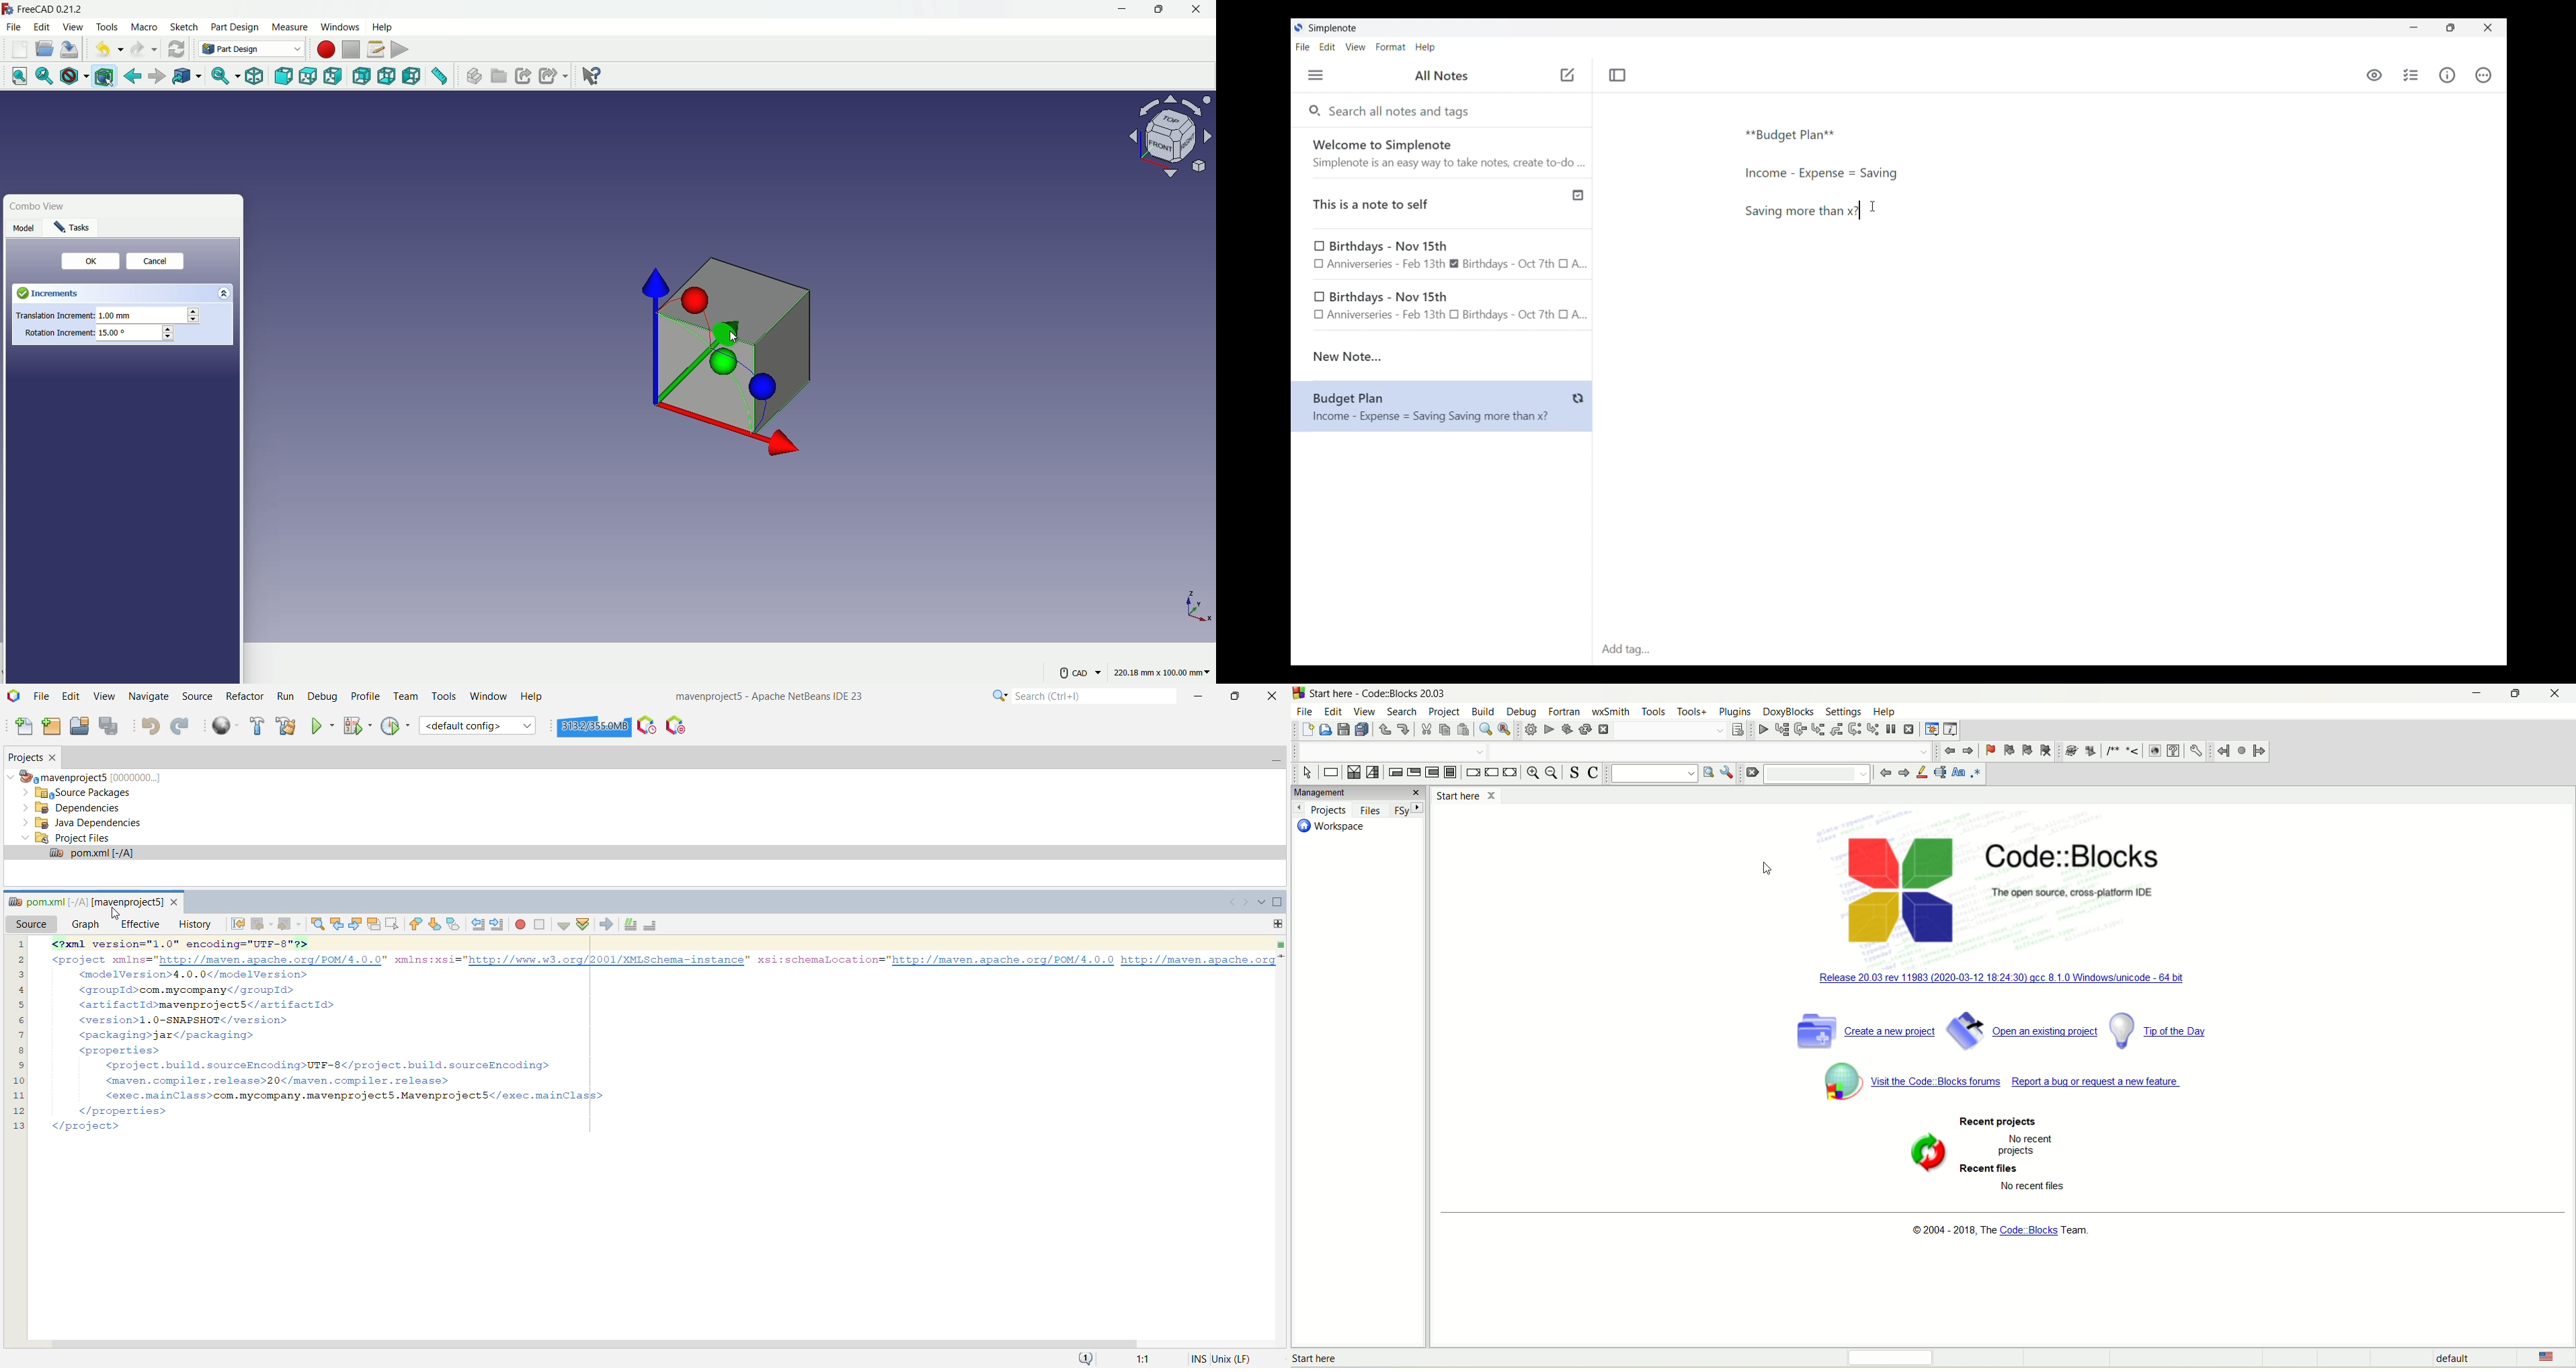 The image size is (2576, 1372). I want to click on measure, so click(440, 78).